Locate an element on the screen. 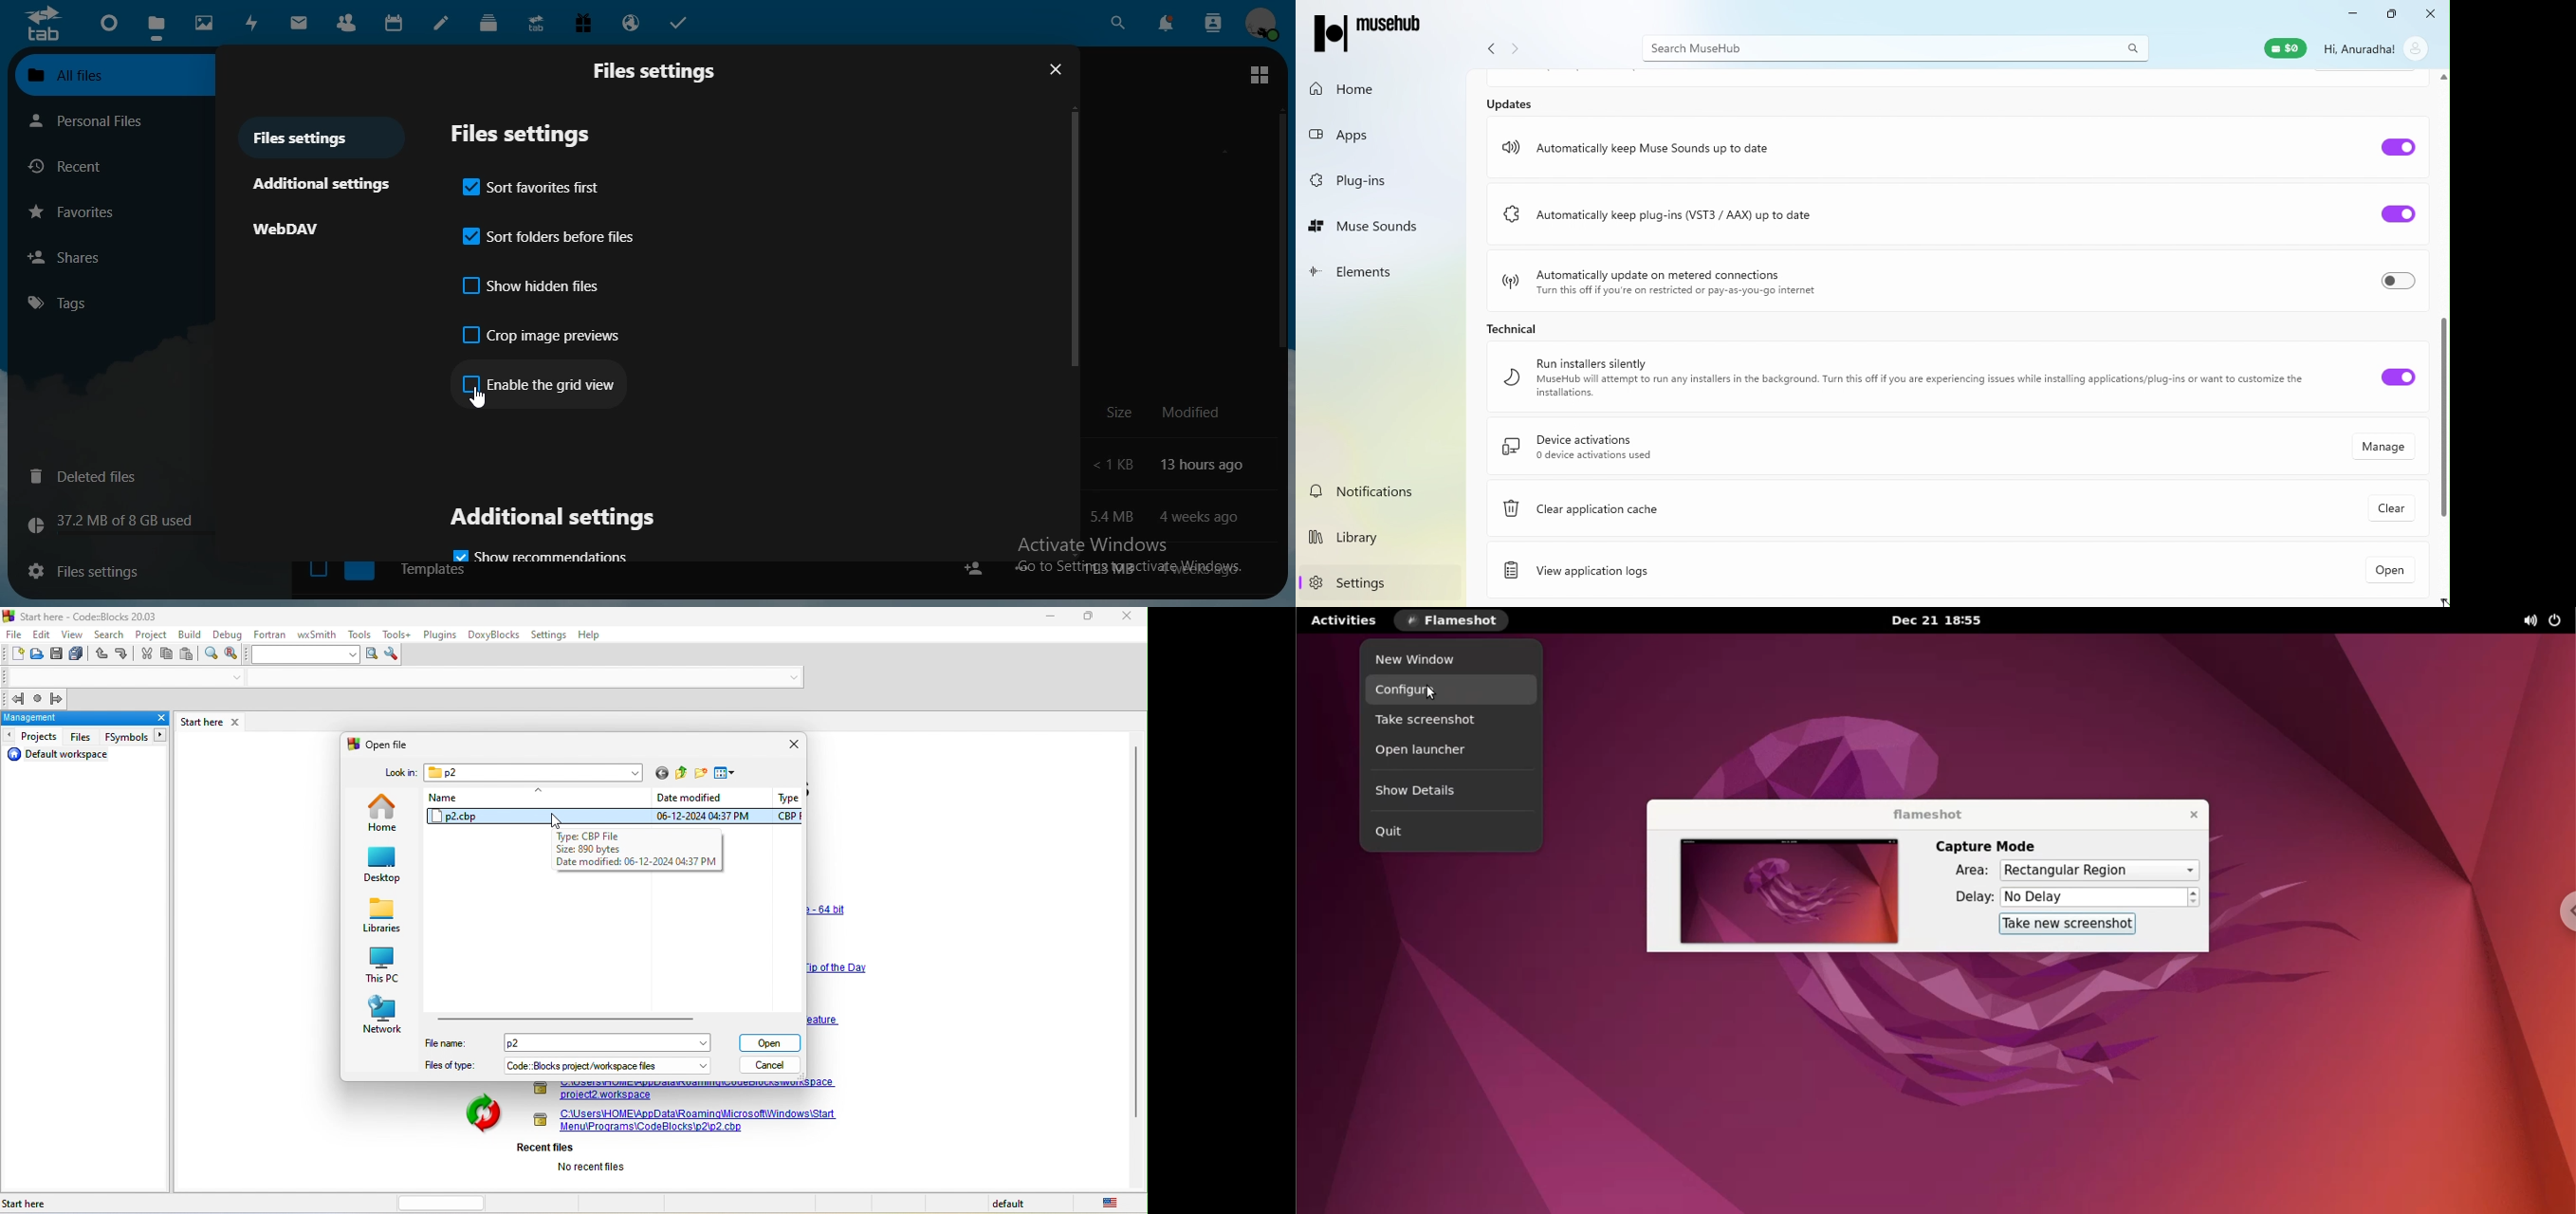 The image size is (2576, 1232). show option window is located at coordinates (393, 655).